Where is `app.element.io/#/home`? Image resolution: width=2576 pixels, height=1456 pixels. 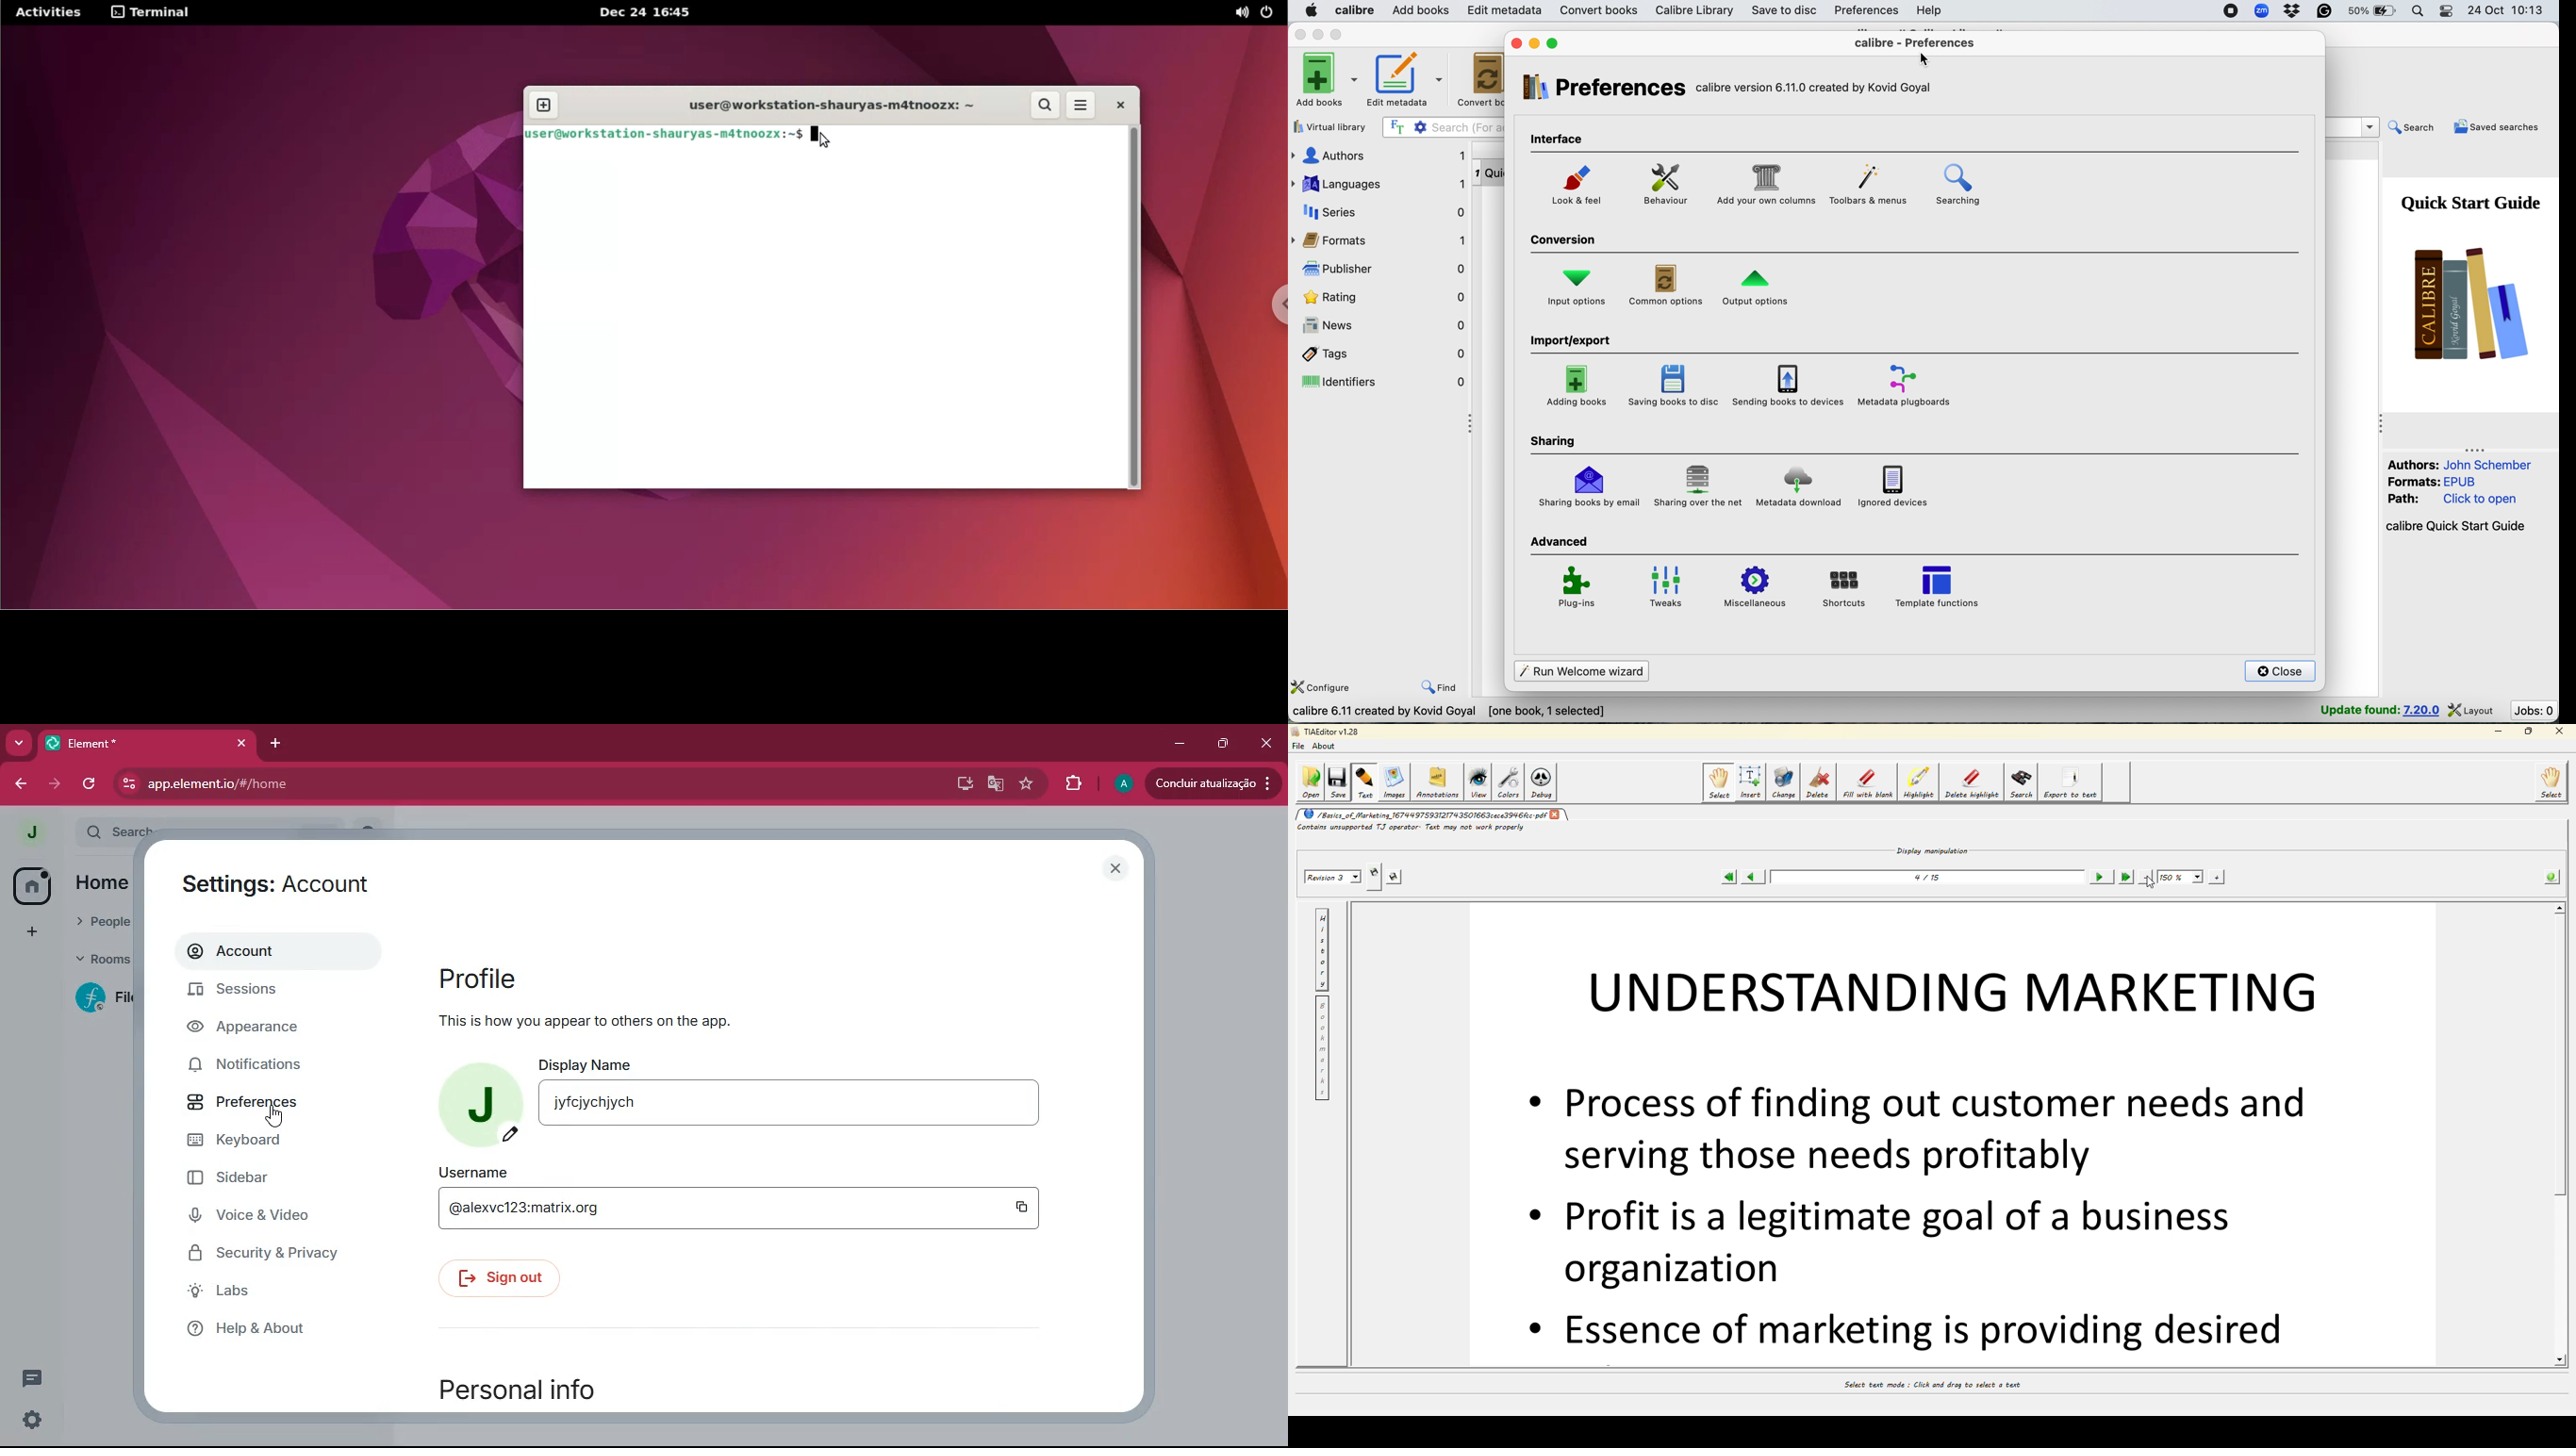
app.element.io/#/home is located at coordinates (338, 785).